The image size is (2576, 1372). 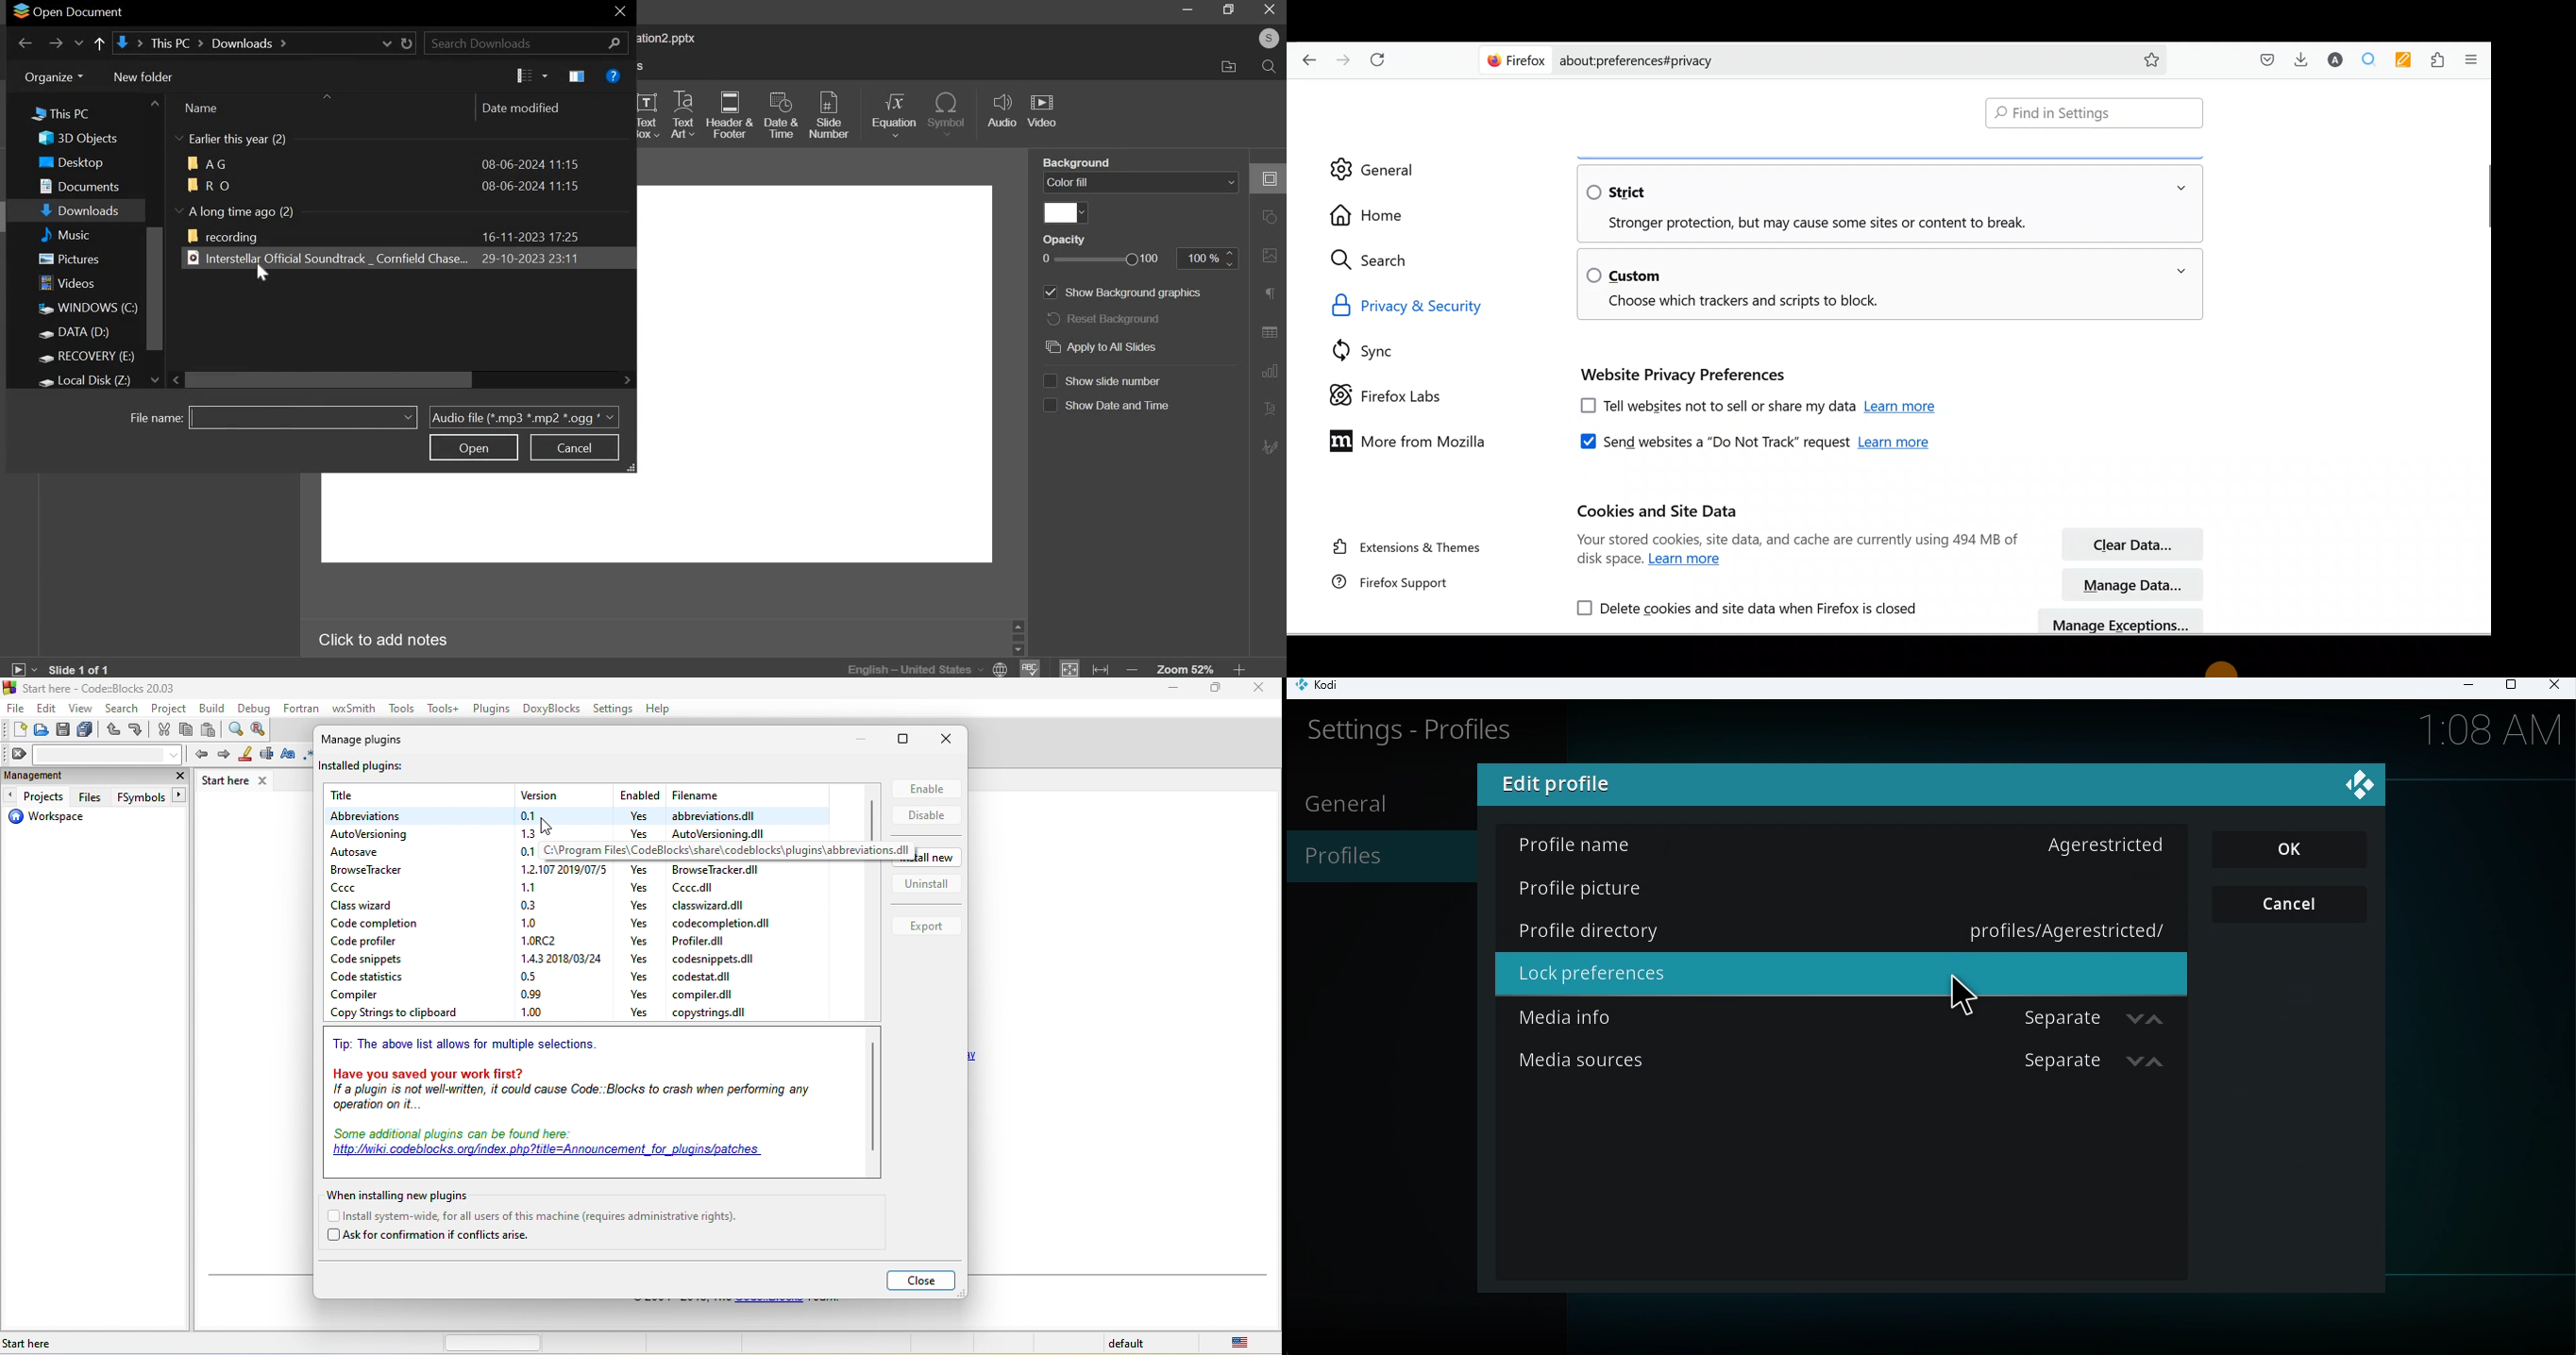 I want to click on Sync, so click(x=1384, y=347).